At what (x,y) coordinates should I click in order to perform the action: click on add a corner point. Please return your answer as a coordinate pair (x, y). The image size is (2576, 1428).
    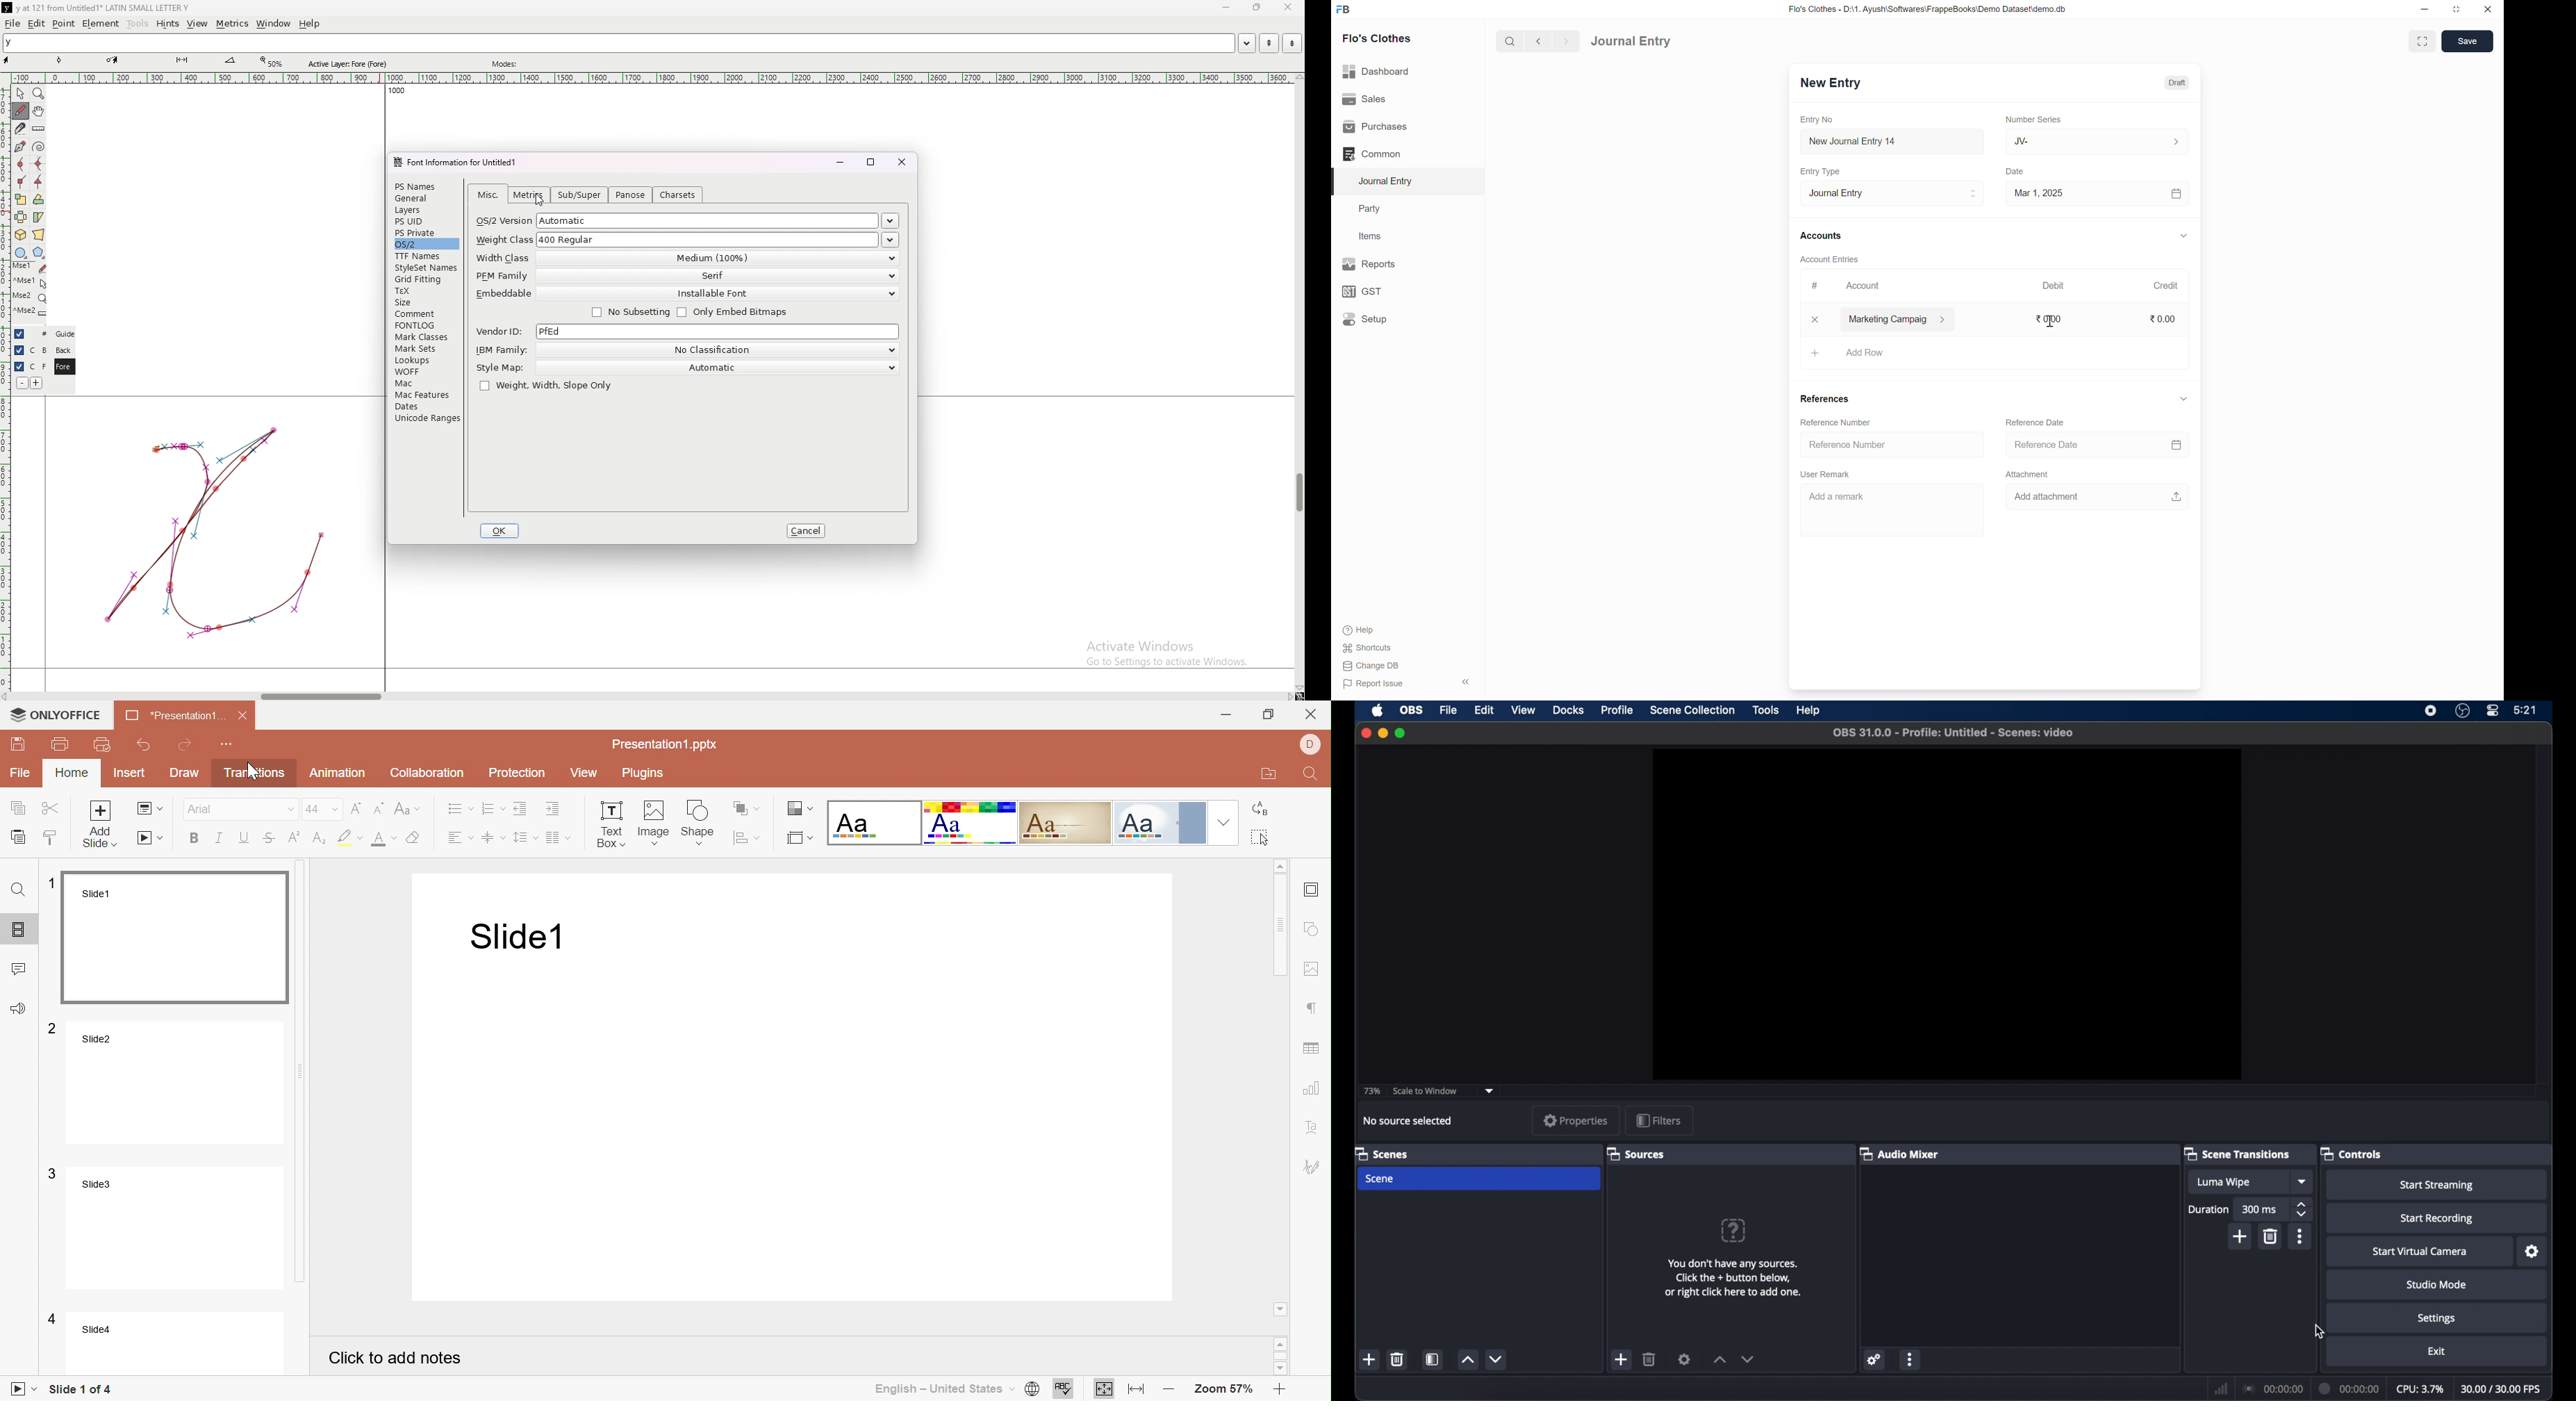
    Looking at the image, I should click on (21, 182).